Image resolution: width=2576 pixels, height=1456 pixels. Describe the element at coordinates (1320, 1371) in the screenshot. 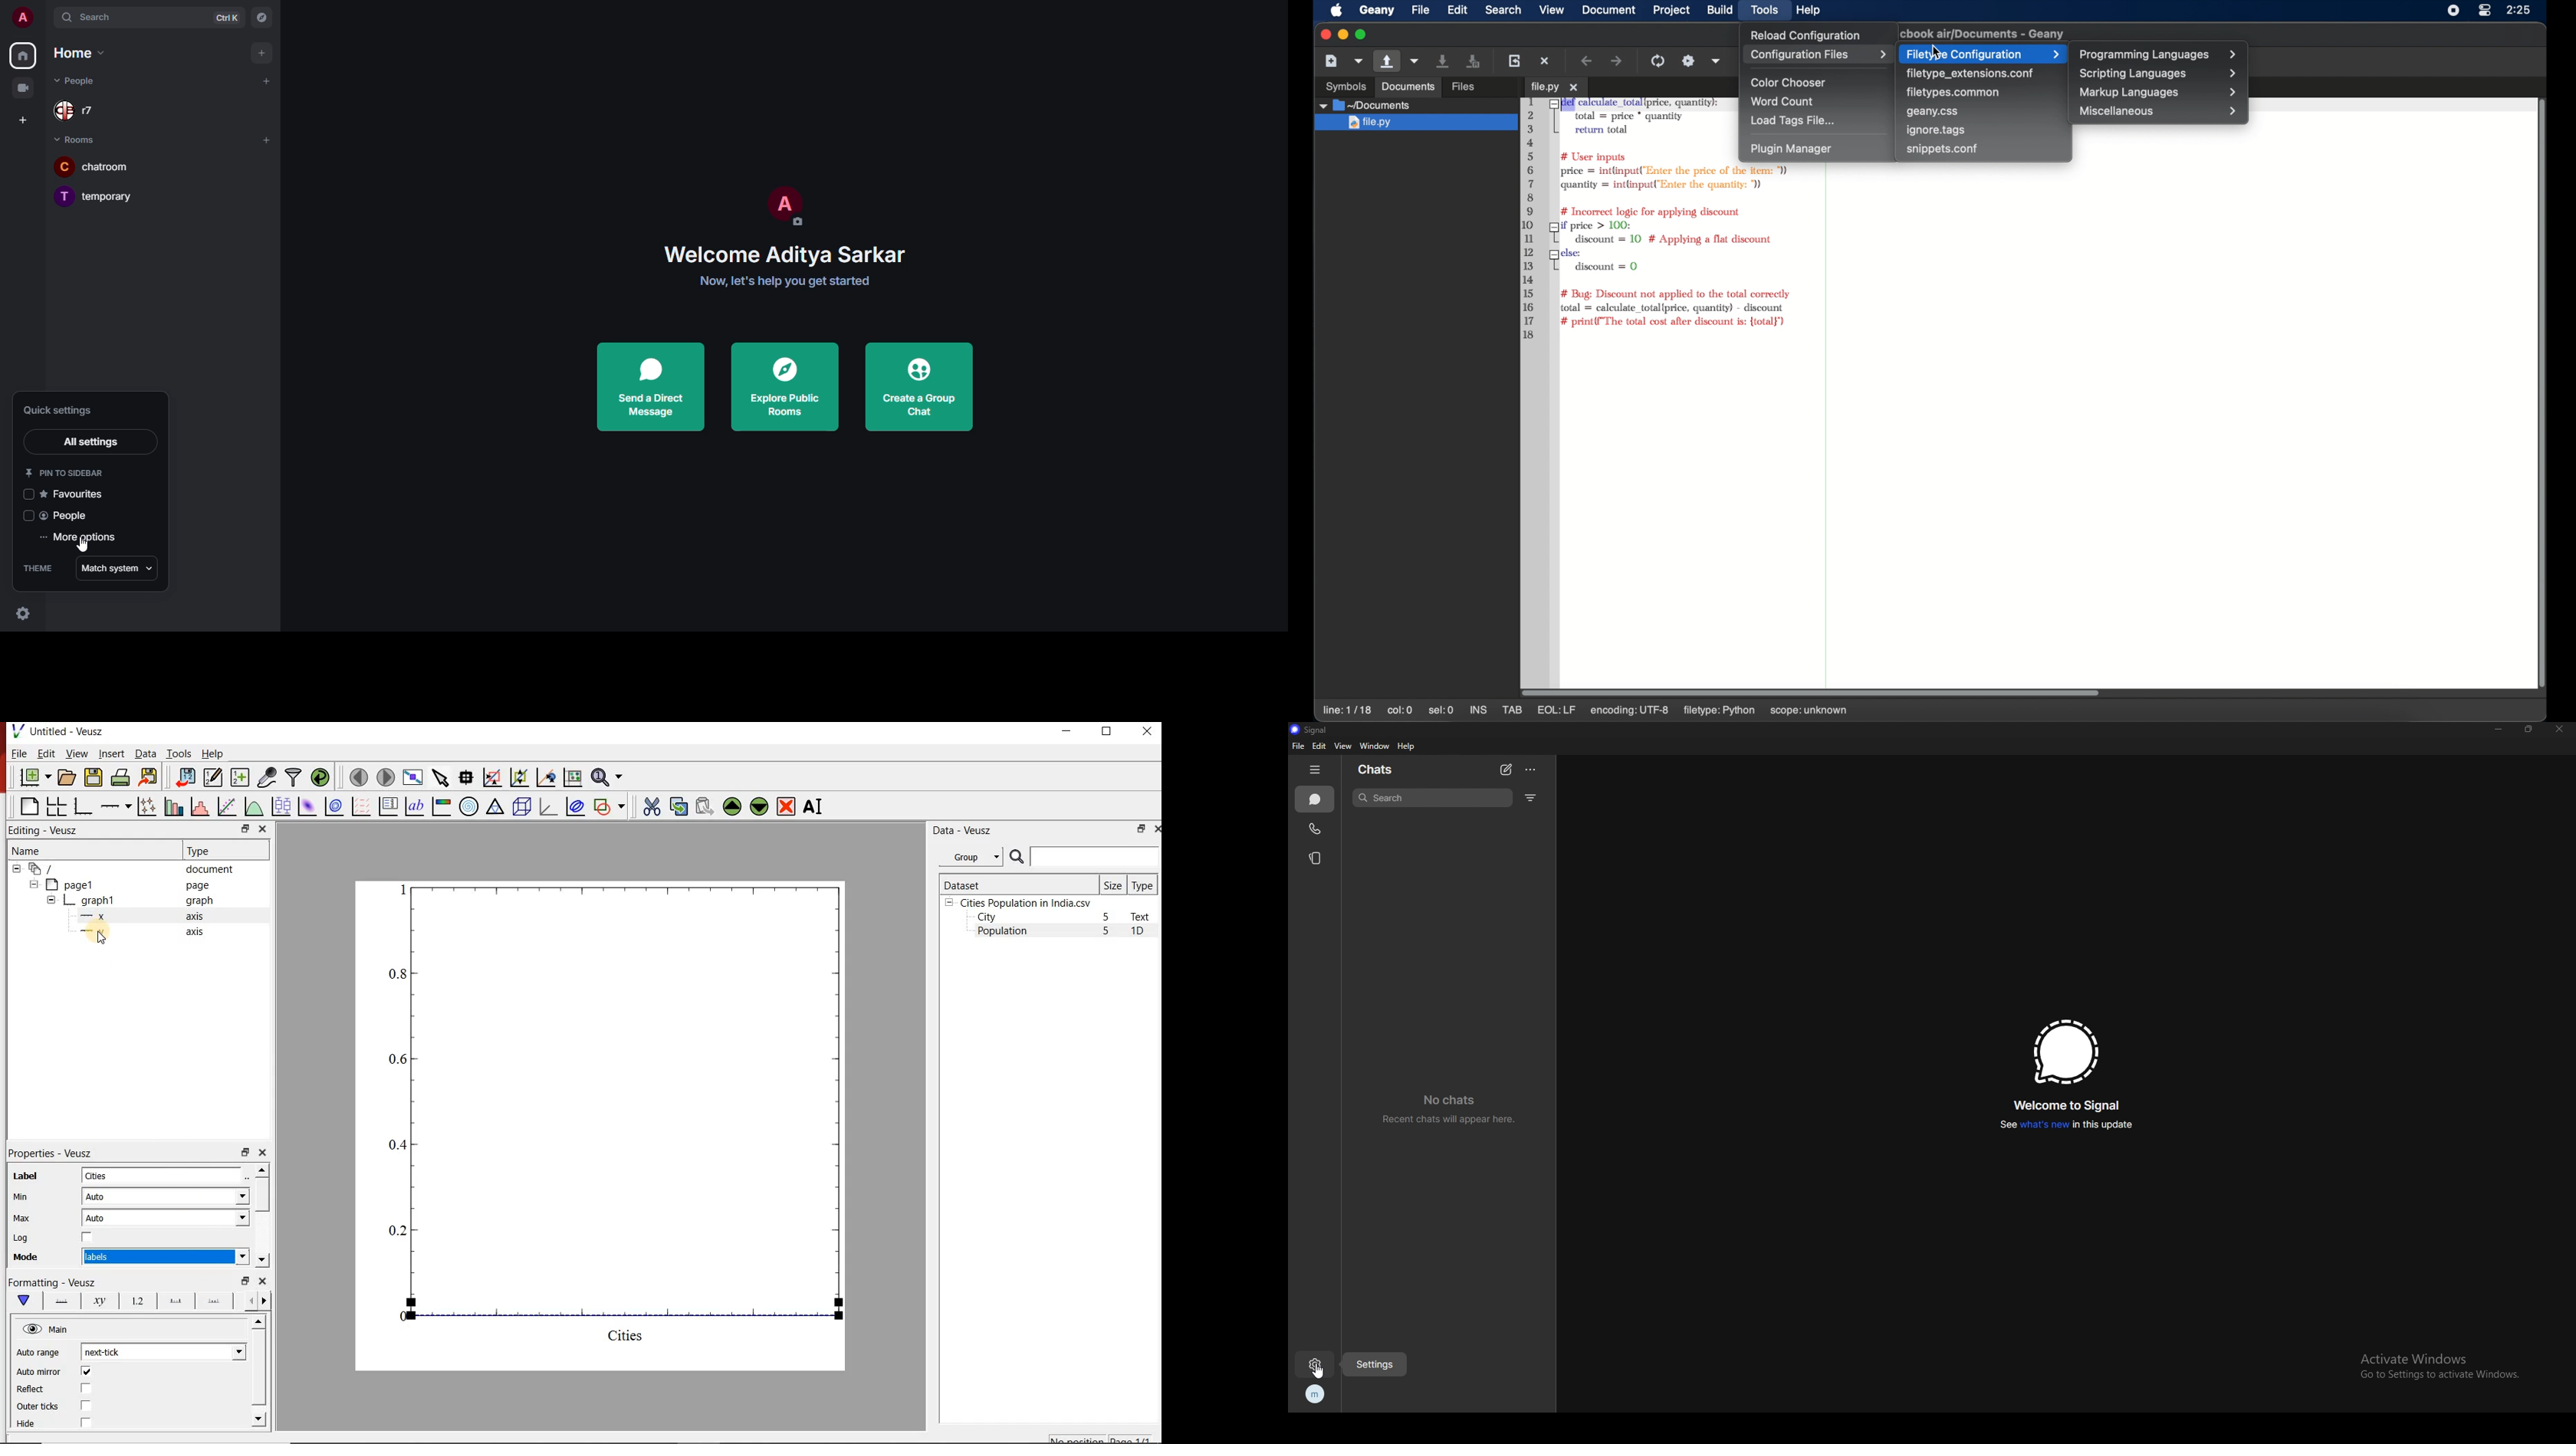

I see `cursor` at that location.